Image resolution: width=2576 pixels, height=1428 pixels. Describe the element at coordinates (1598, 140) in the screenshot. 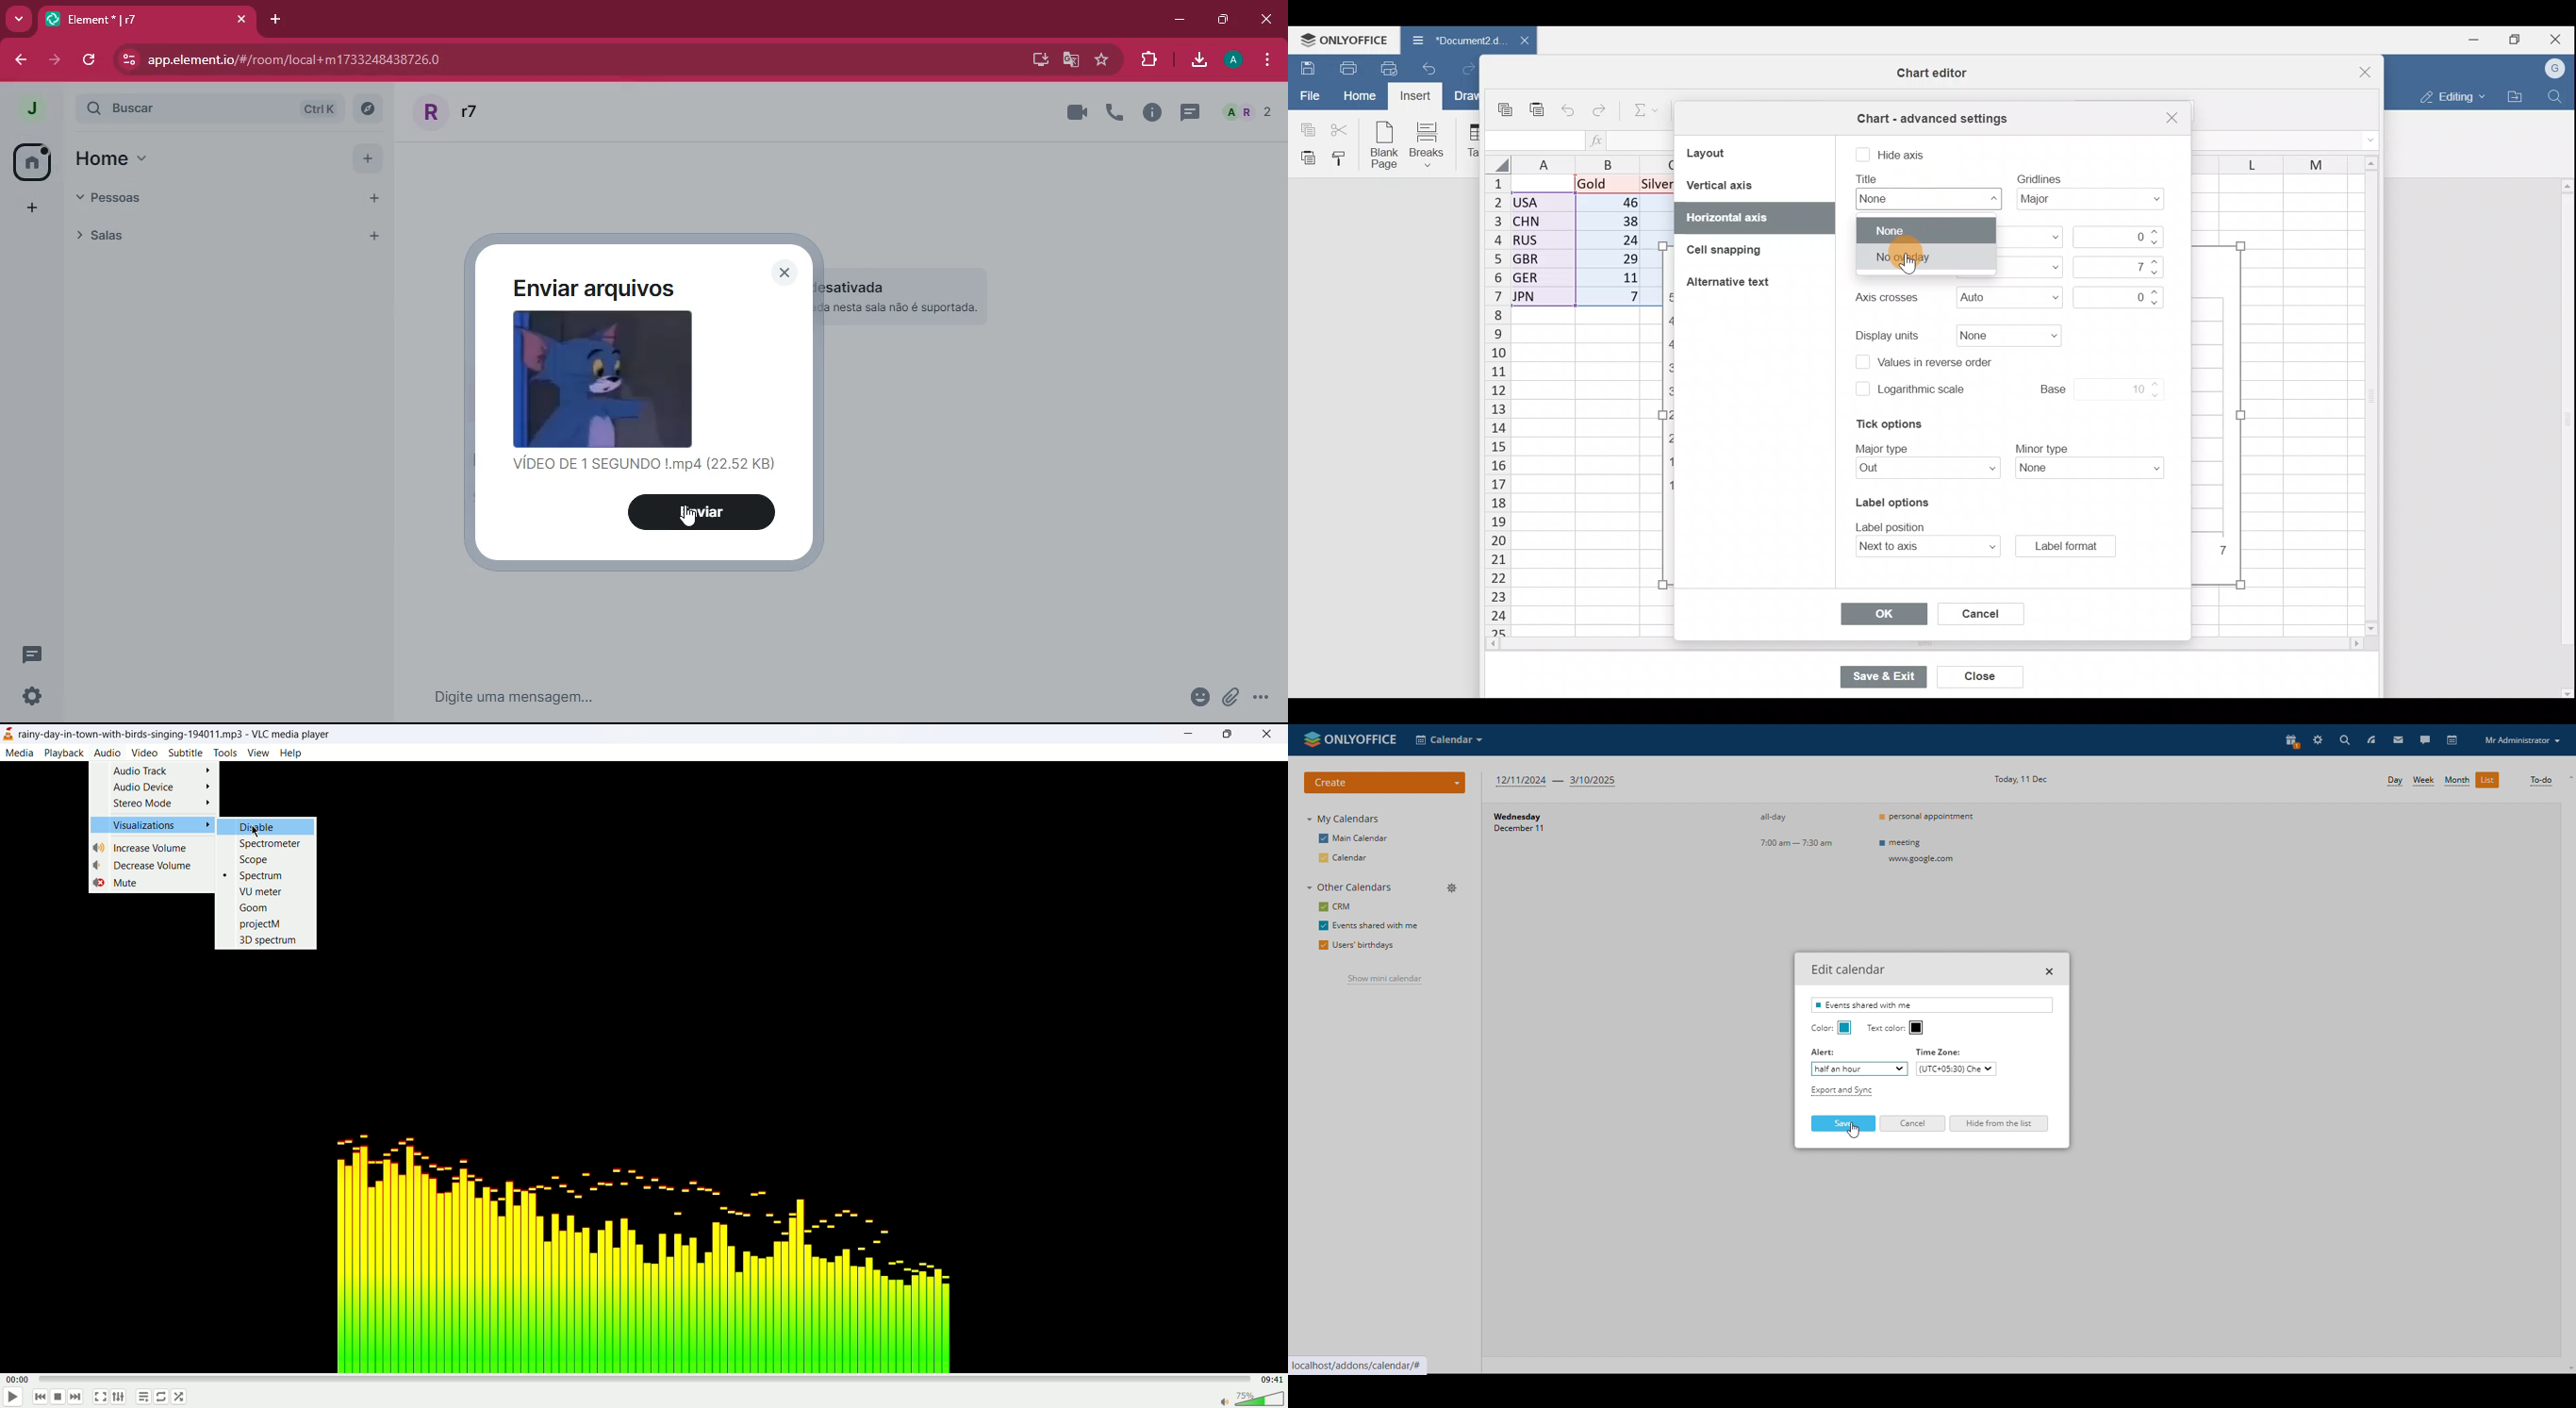

I see `Insert function` at that location.